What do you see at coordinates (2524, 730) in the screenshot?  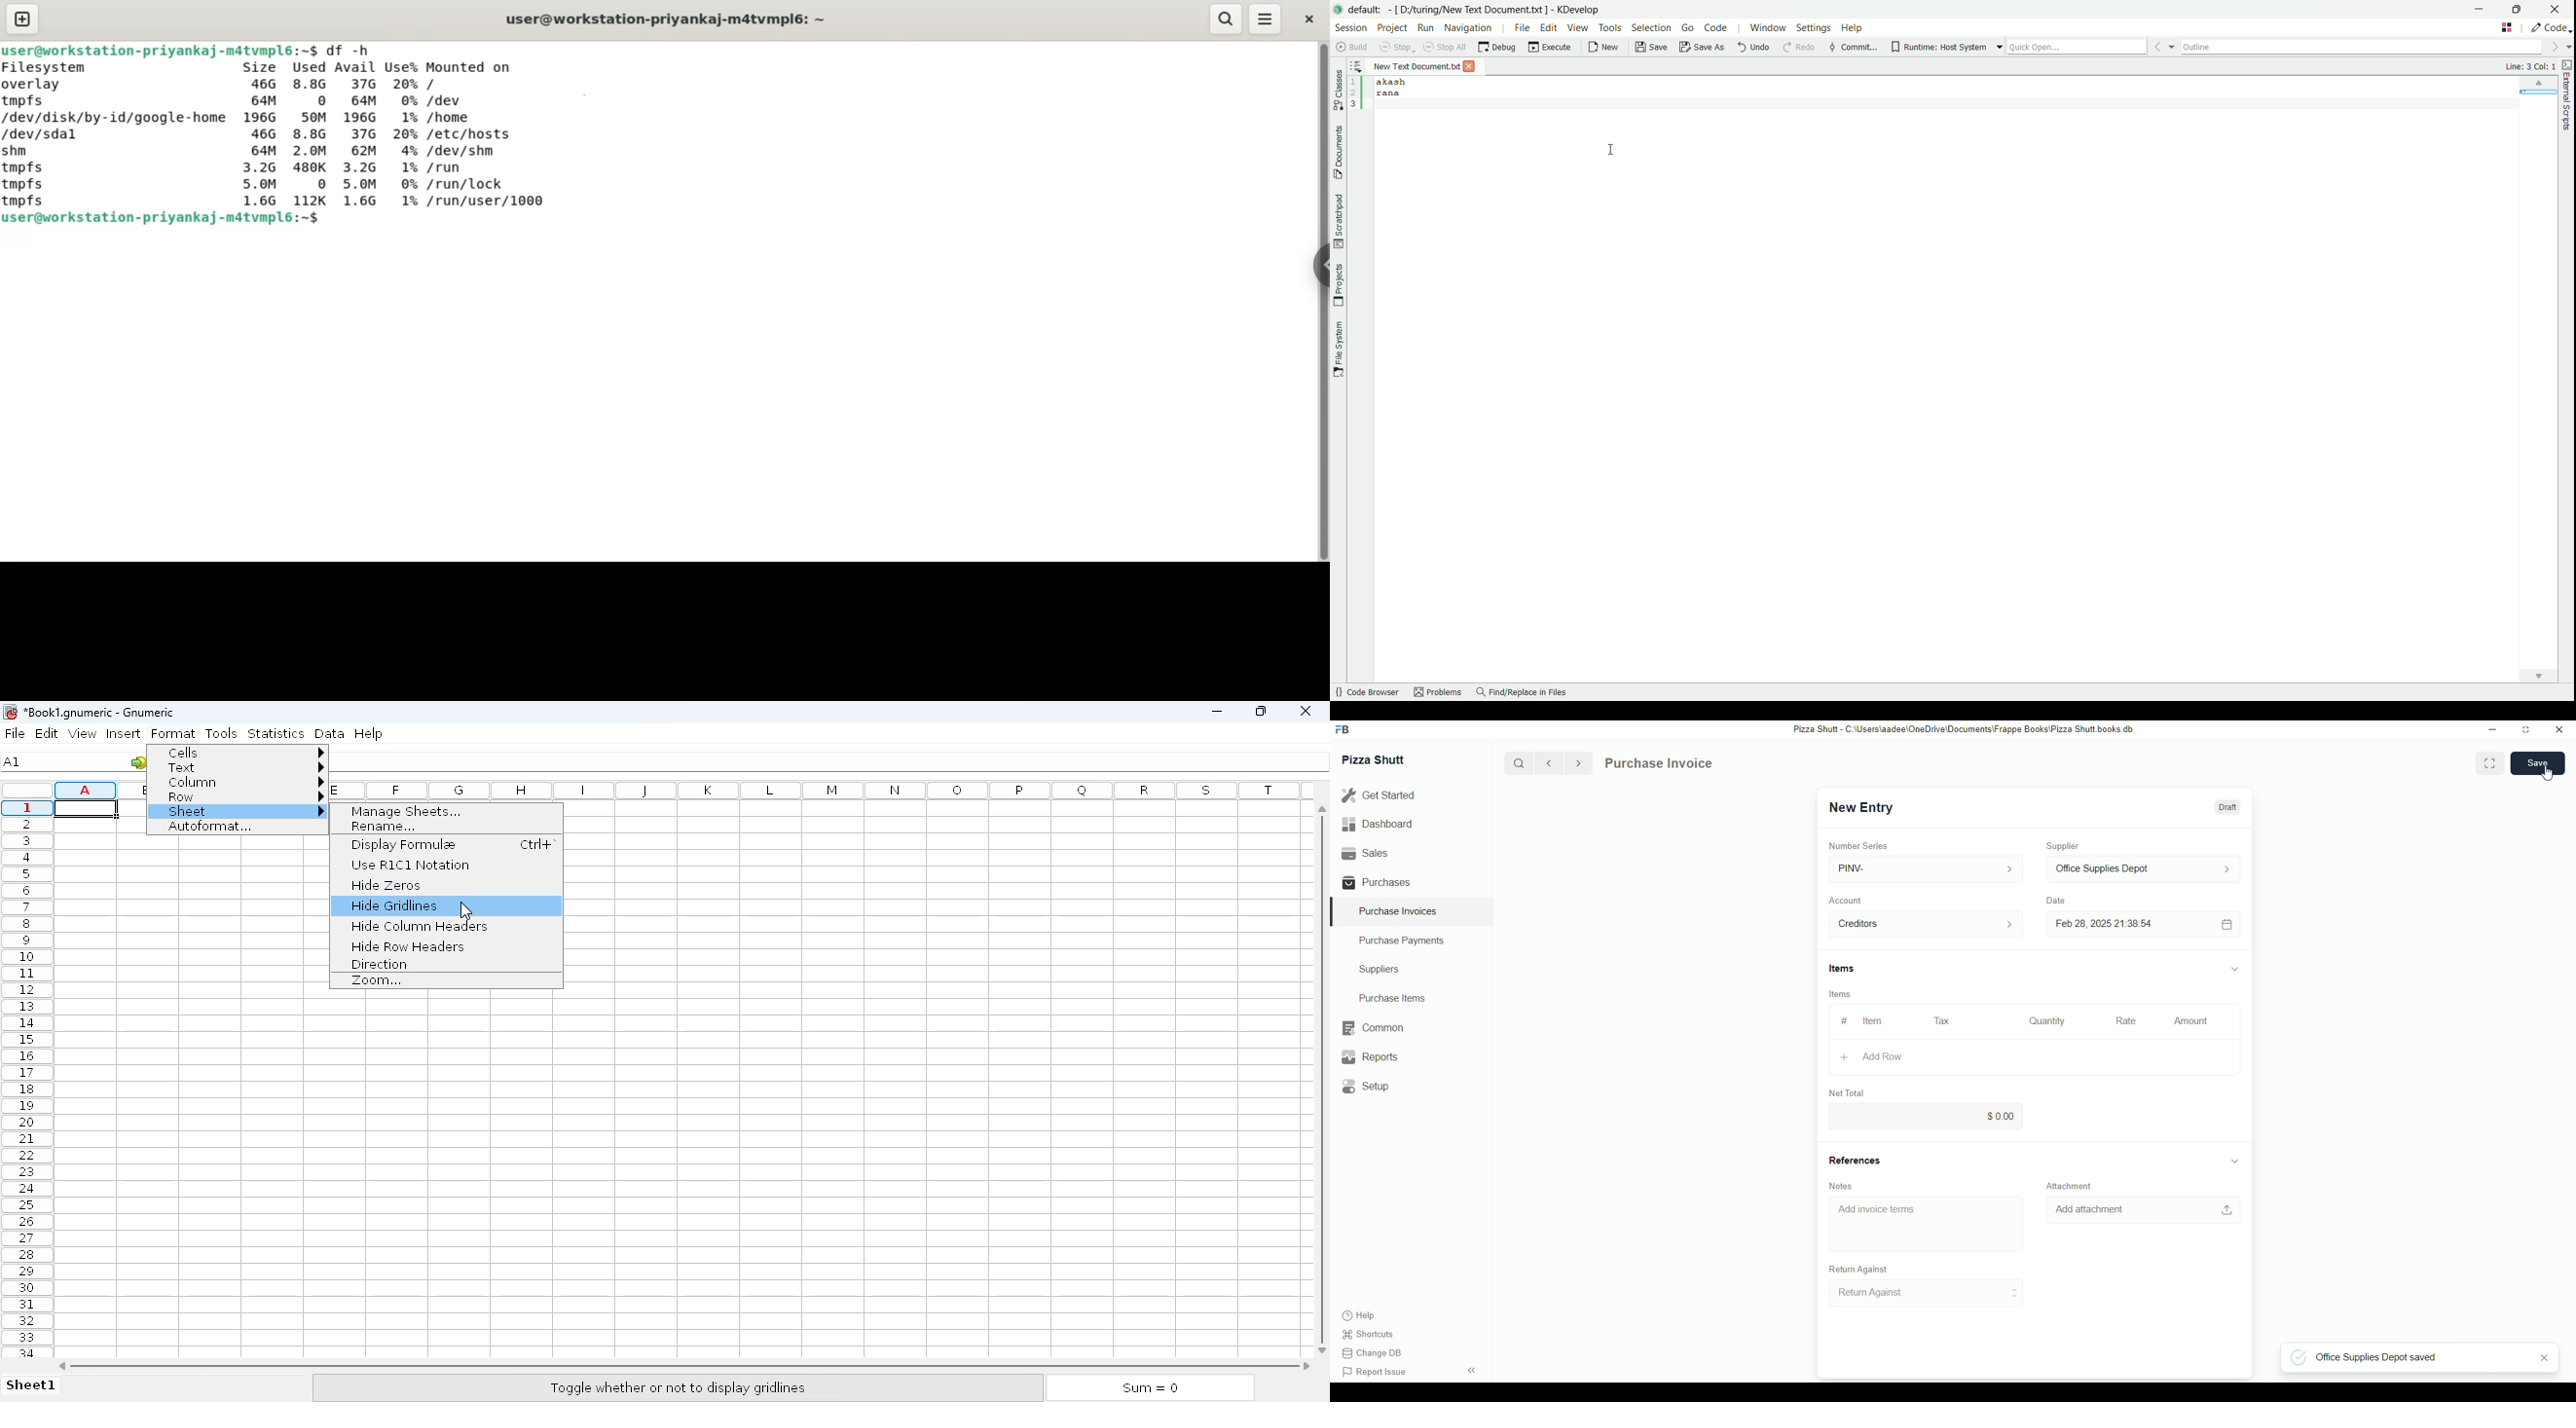 I see `resize` at bounding box center [2524, 730].